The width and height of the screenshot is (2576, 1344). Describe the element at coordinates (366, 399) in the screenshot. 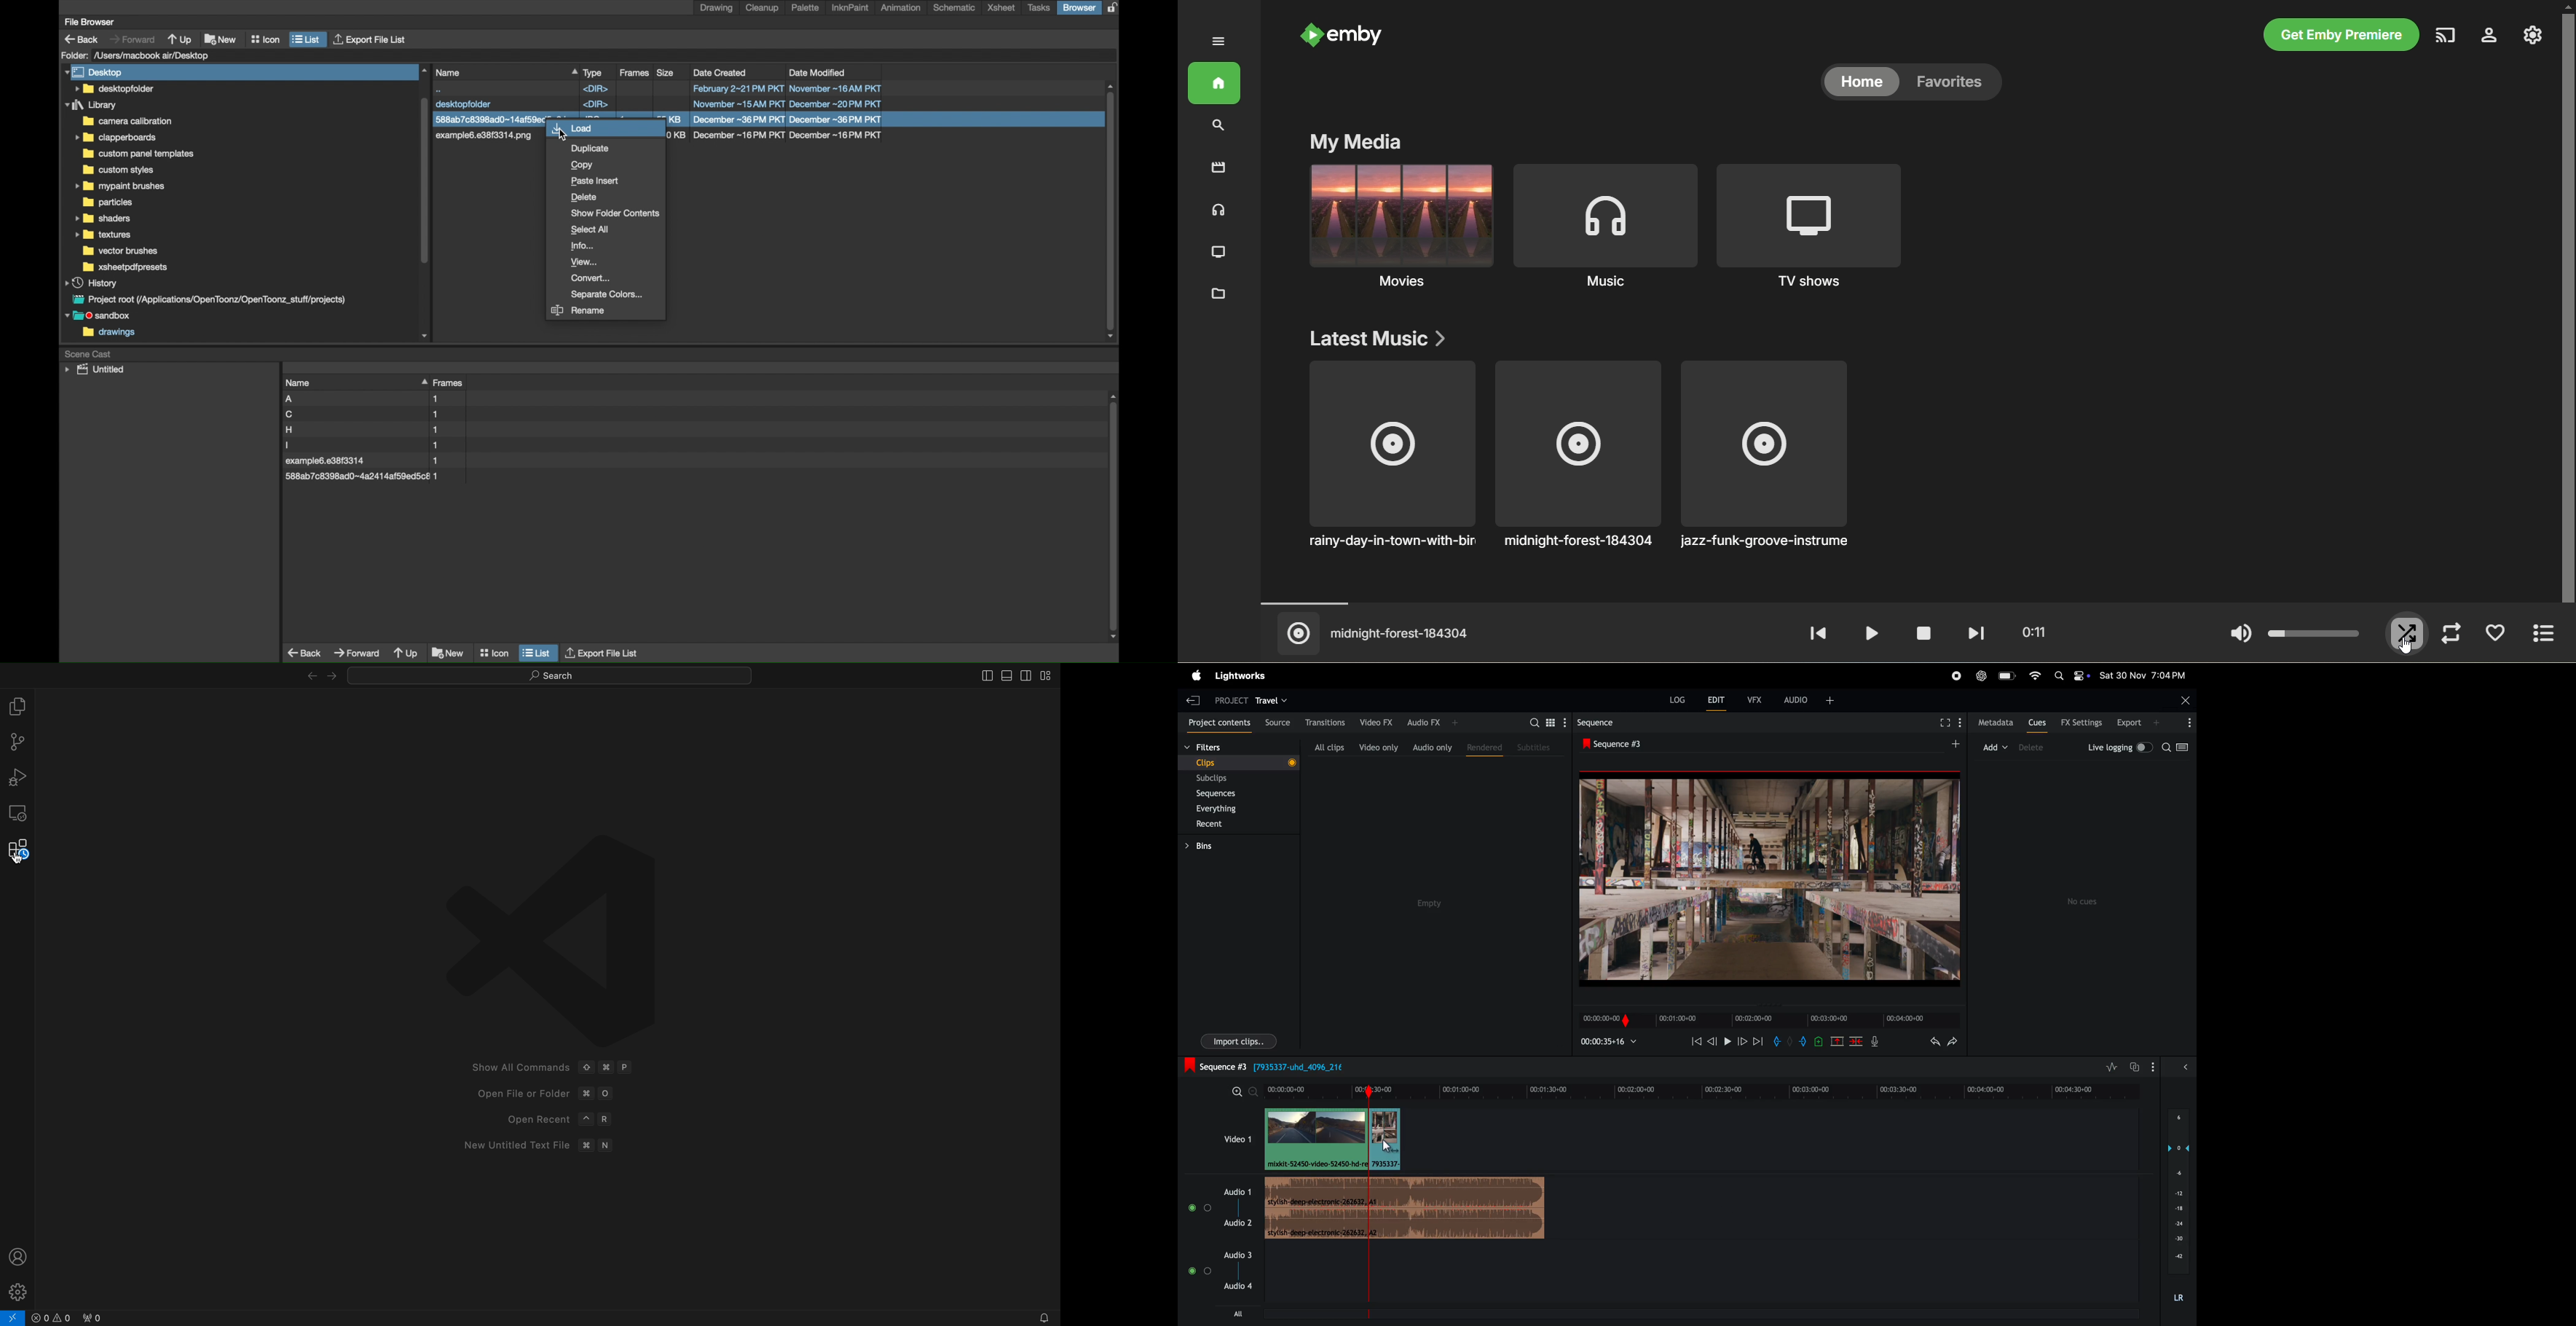

I see `file` at that location.